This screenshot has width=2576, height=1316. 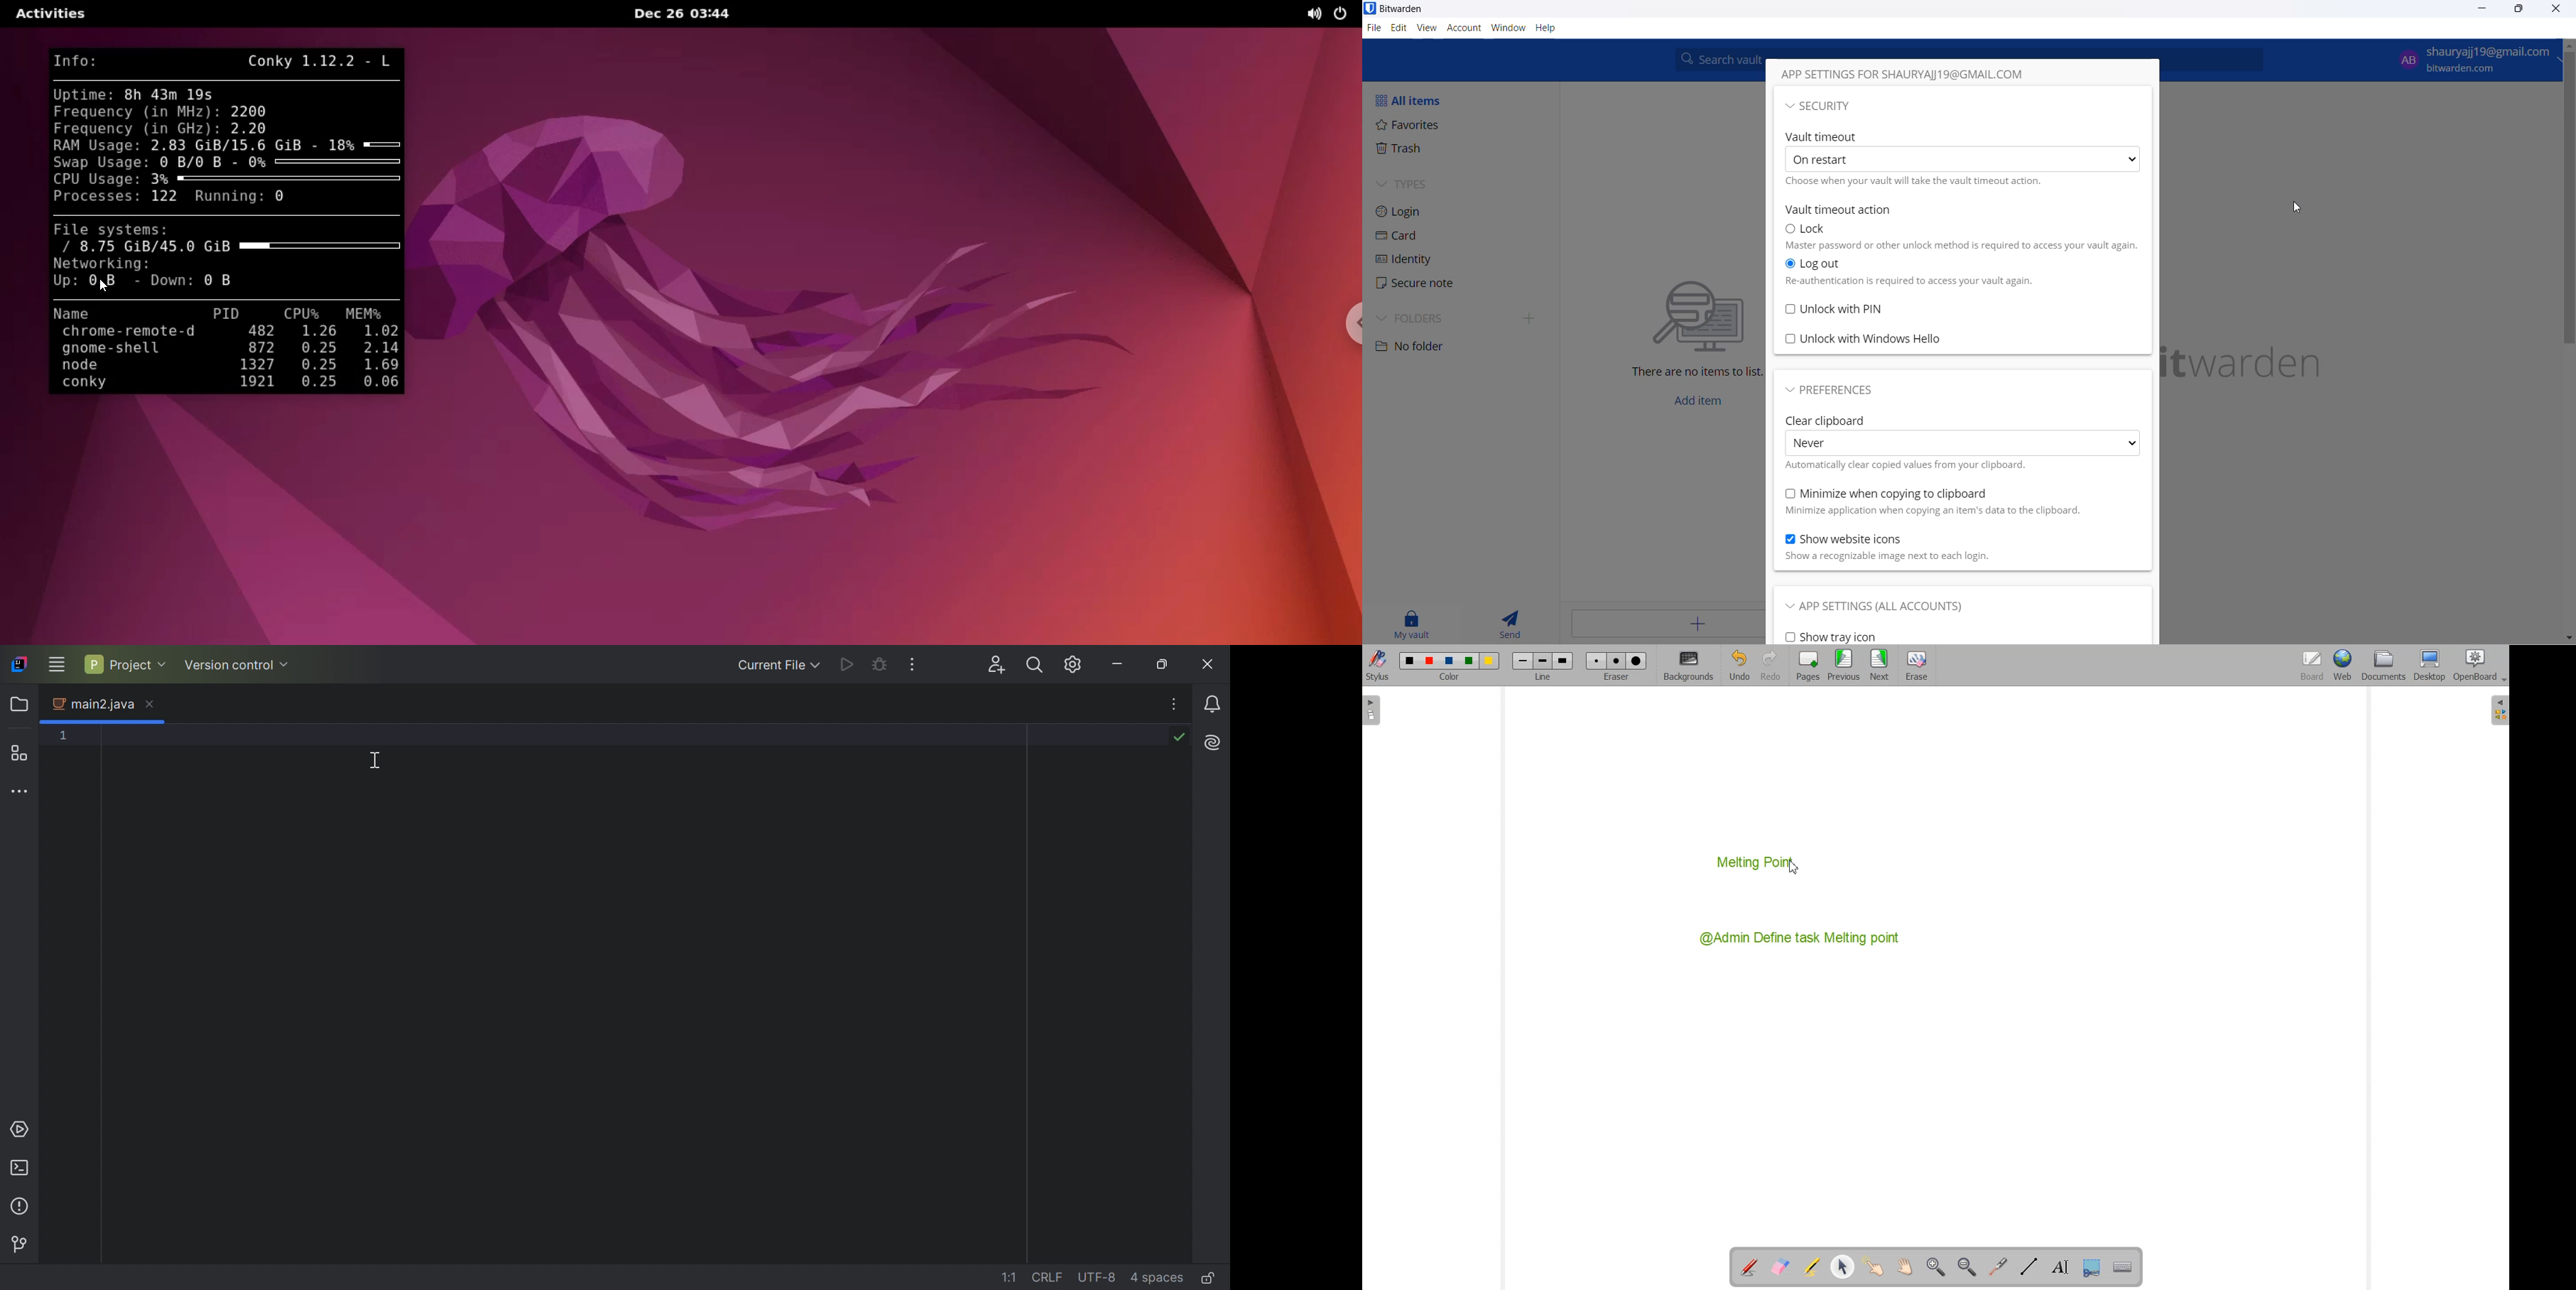 I want to click on close, so click(x=2555, y=9).